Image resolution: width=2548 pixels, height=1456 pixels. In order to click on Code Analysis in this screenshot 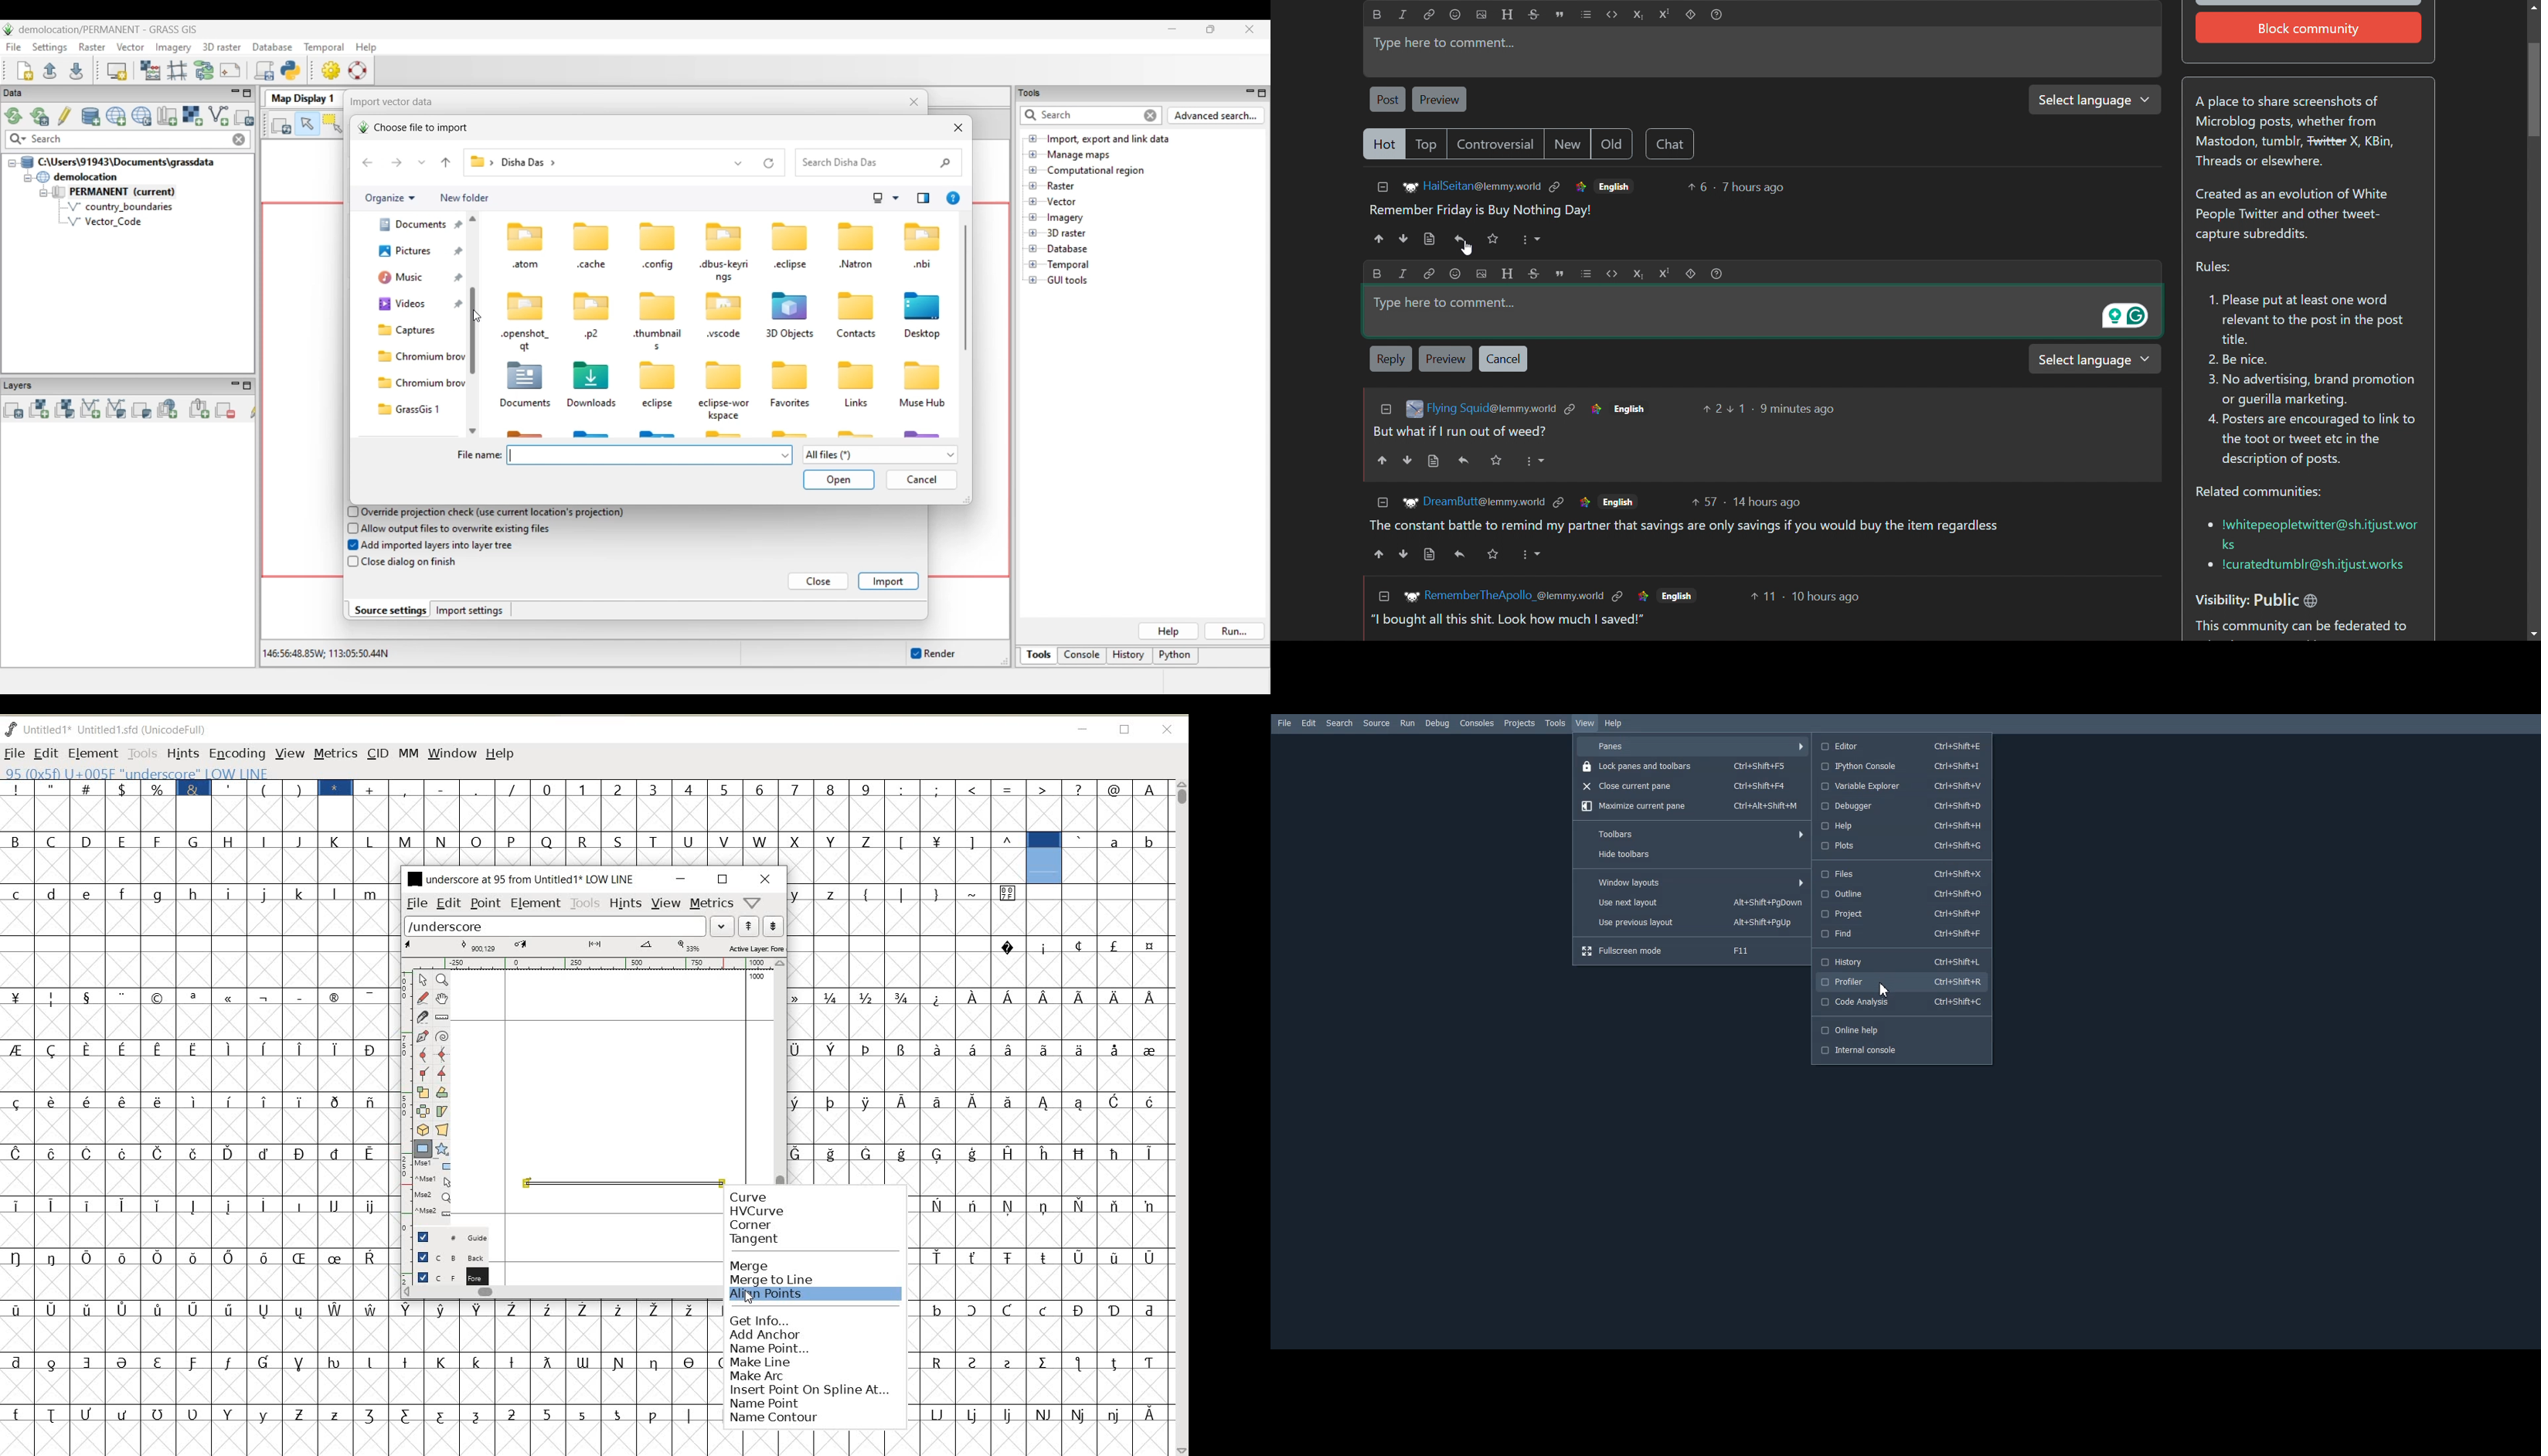, I will do `click(1901, 1003)`.